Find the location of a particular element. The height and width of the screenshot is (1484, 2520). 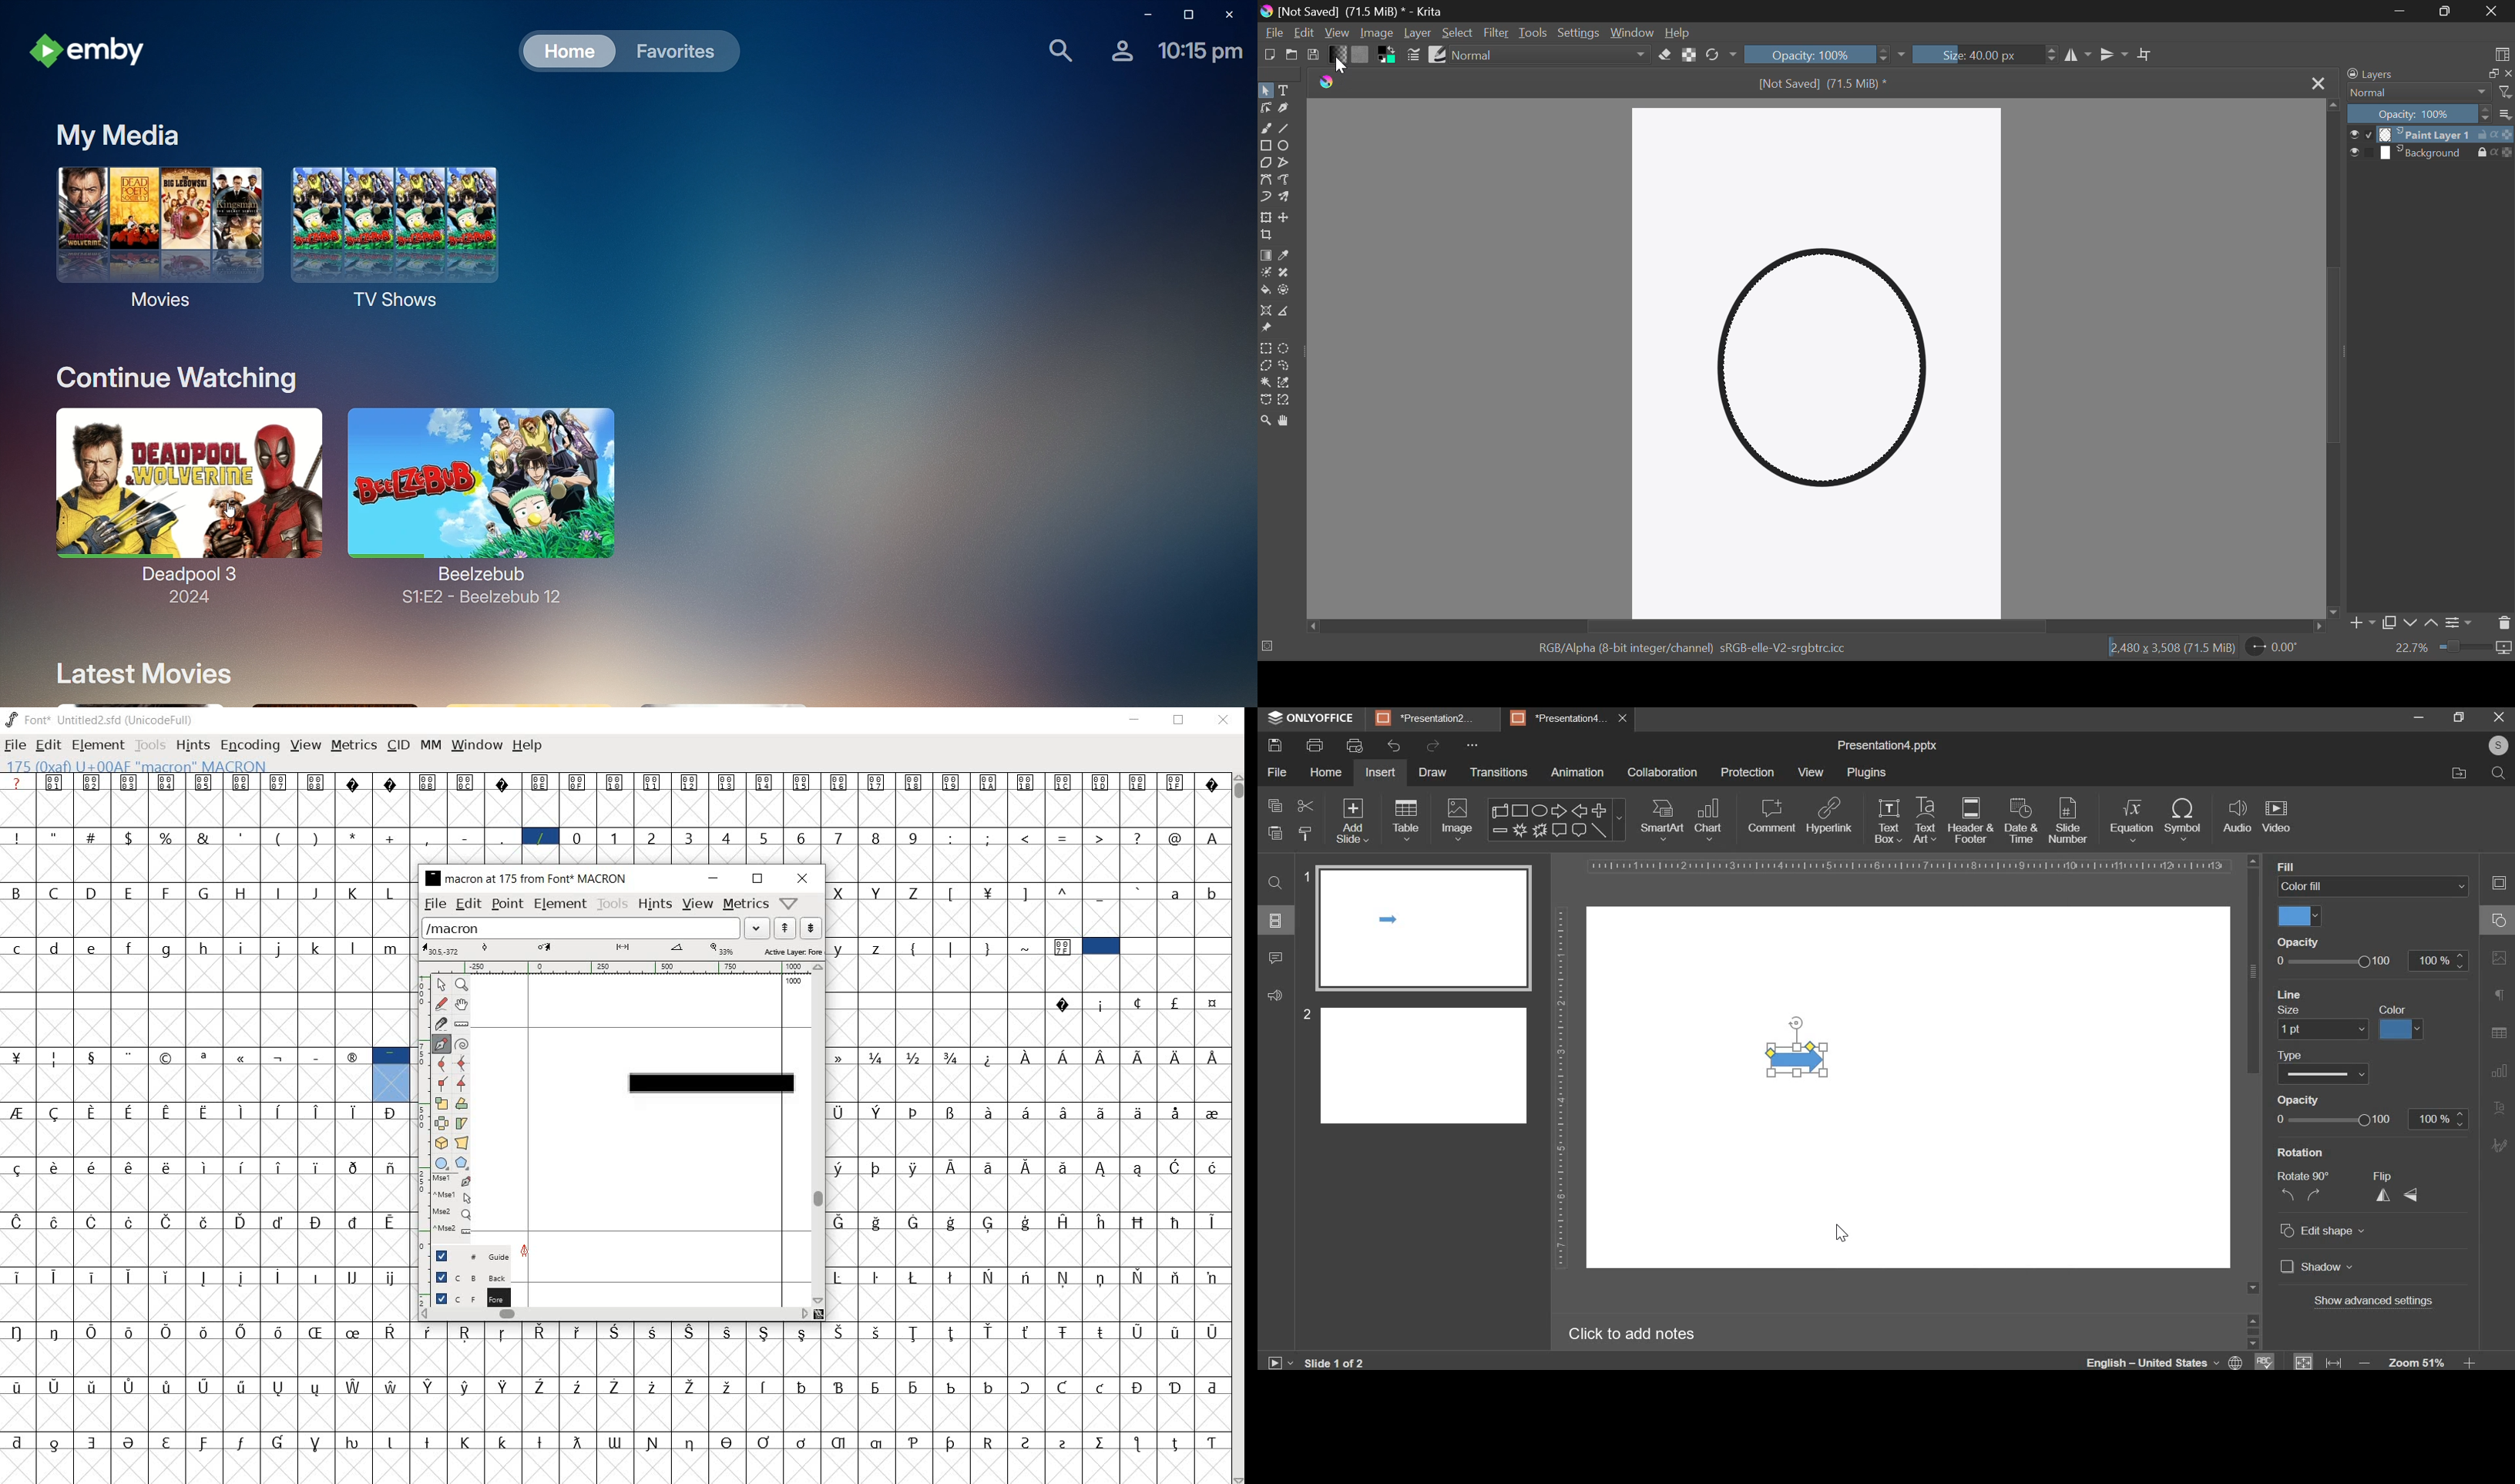

Layer is located at coordinates (1418, 33).